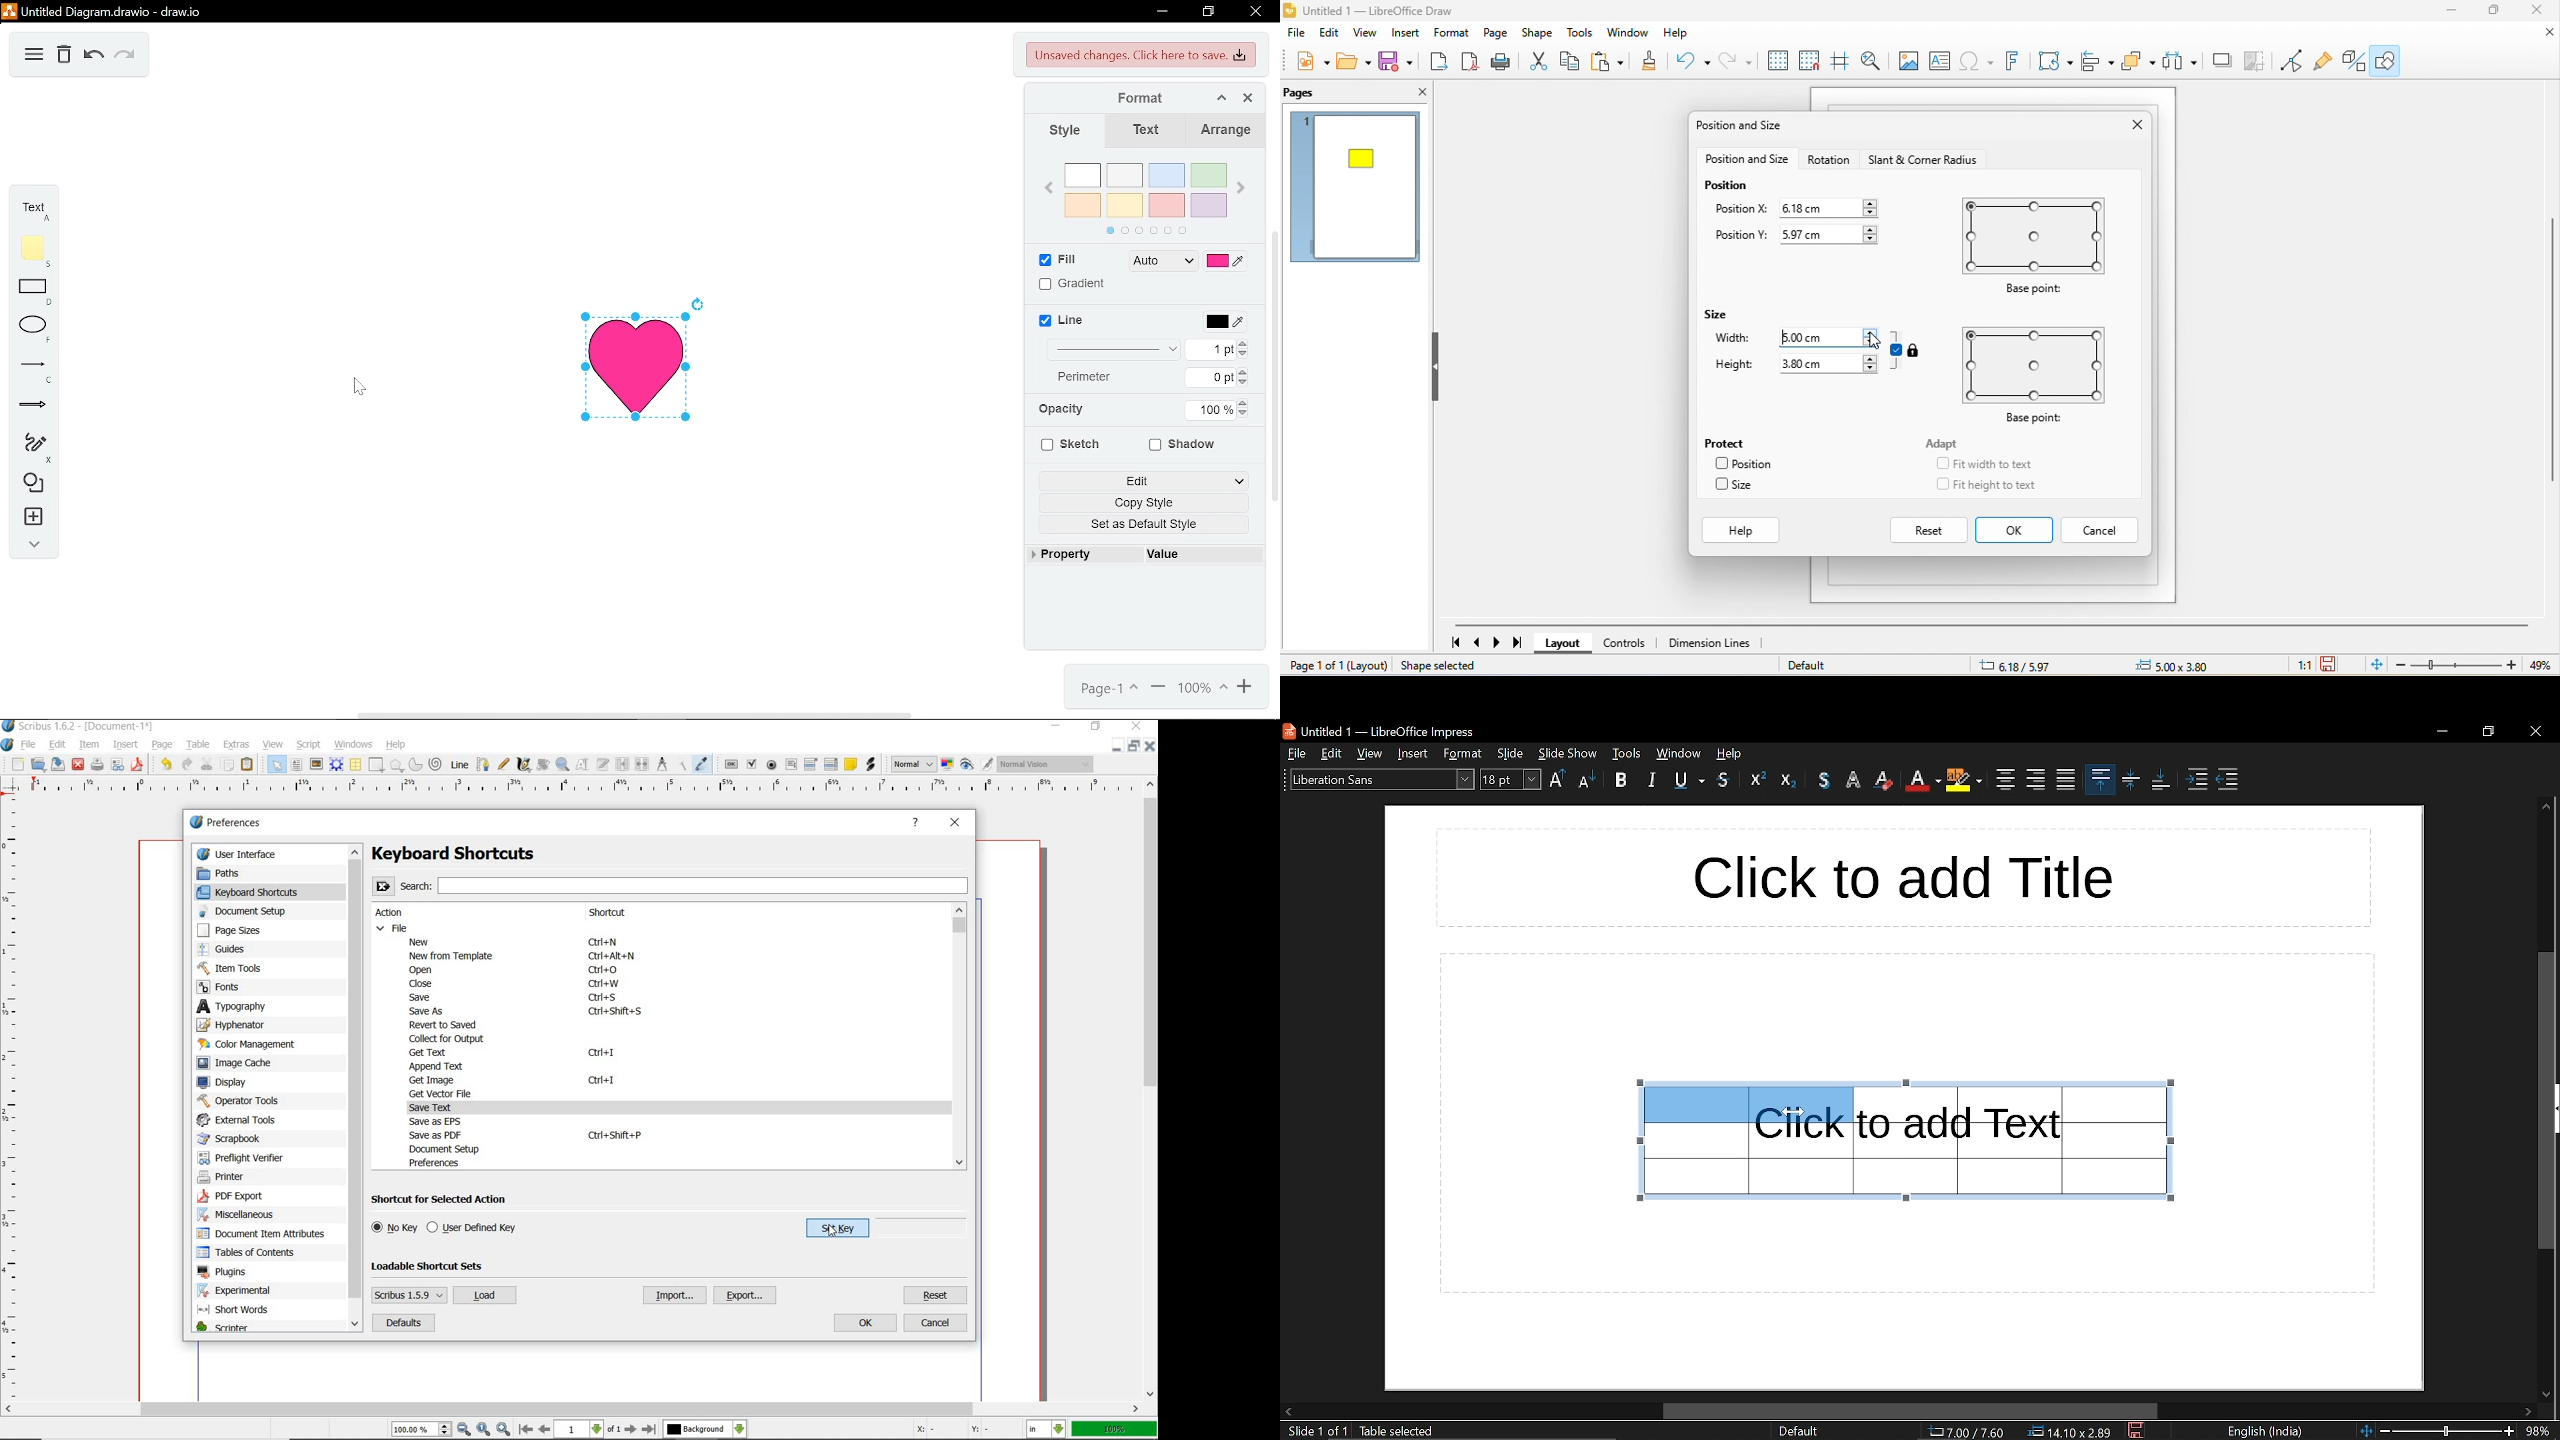 This screenshot has width=2576, height=1456. I want to click on save, so click(1397, 63).